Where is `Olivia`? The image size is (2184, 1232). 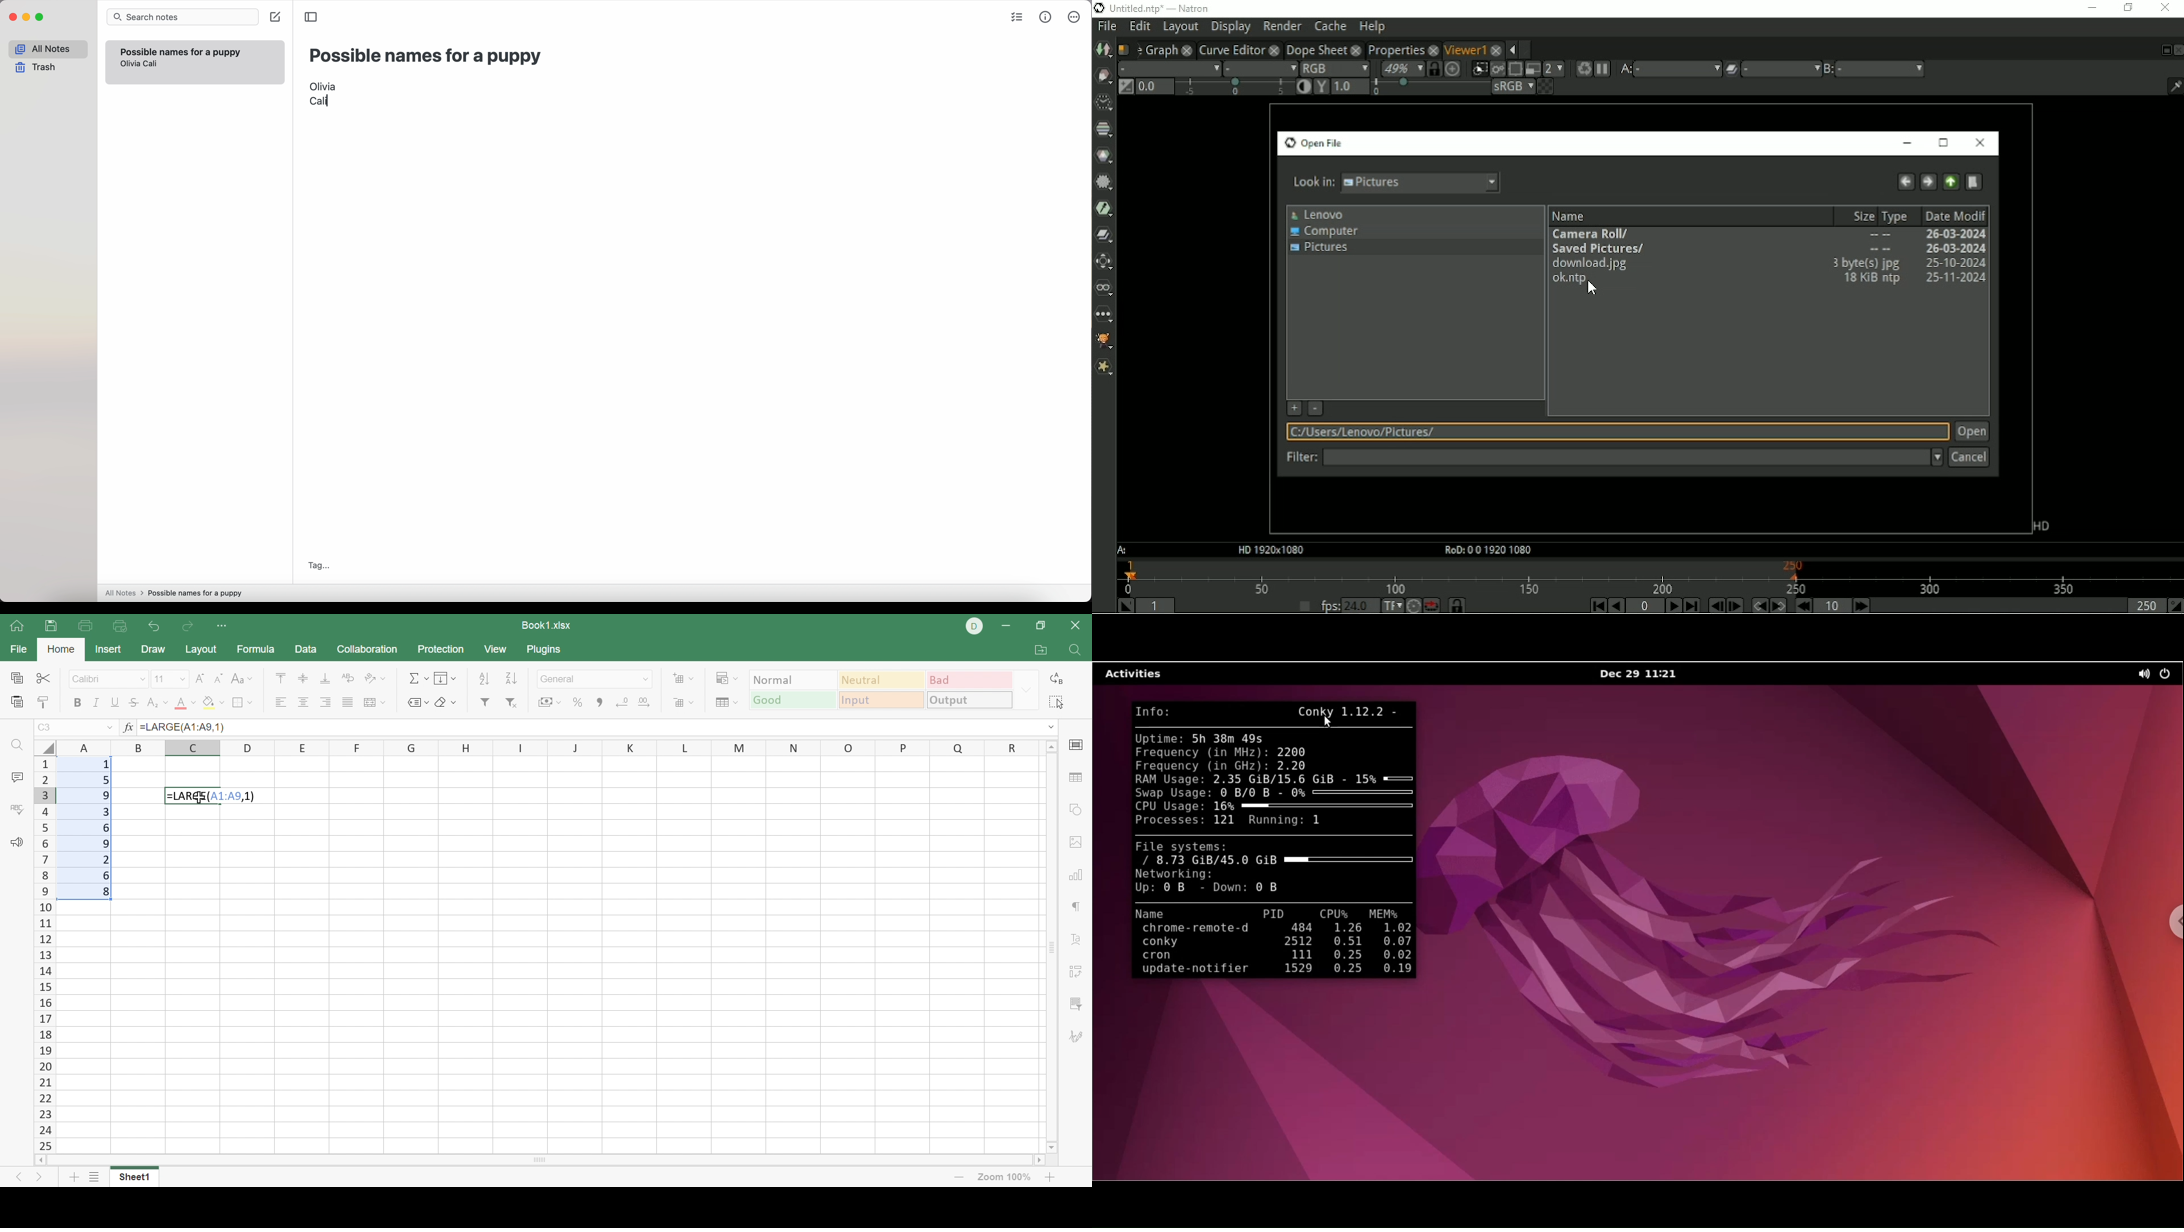 Olivia is located at coordinates (324, 85).